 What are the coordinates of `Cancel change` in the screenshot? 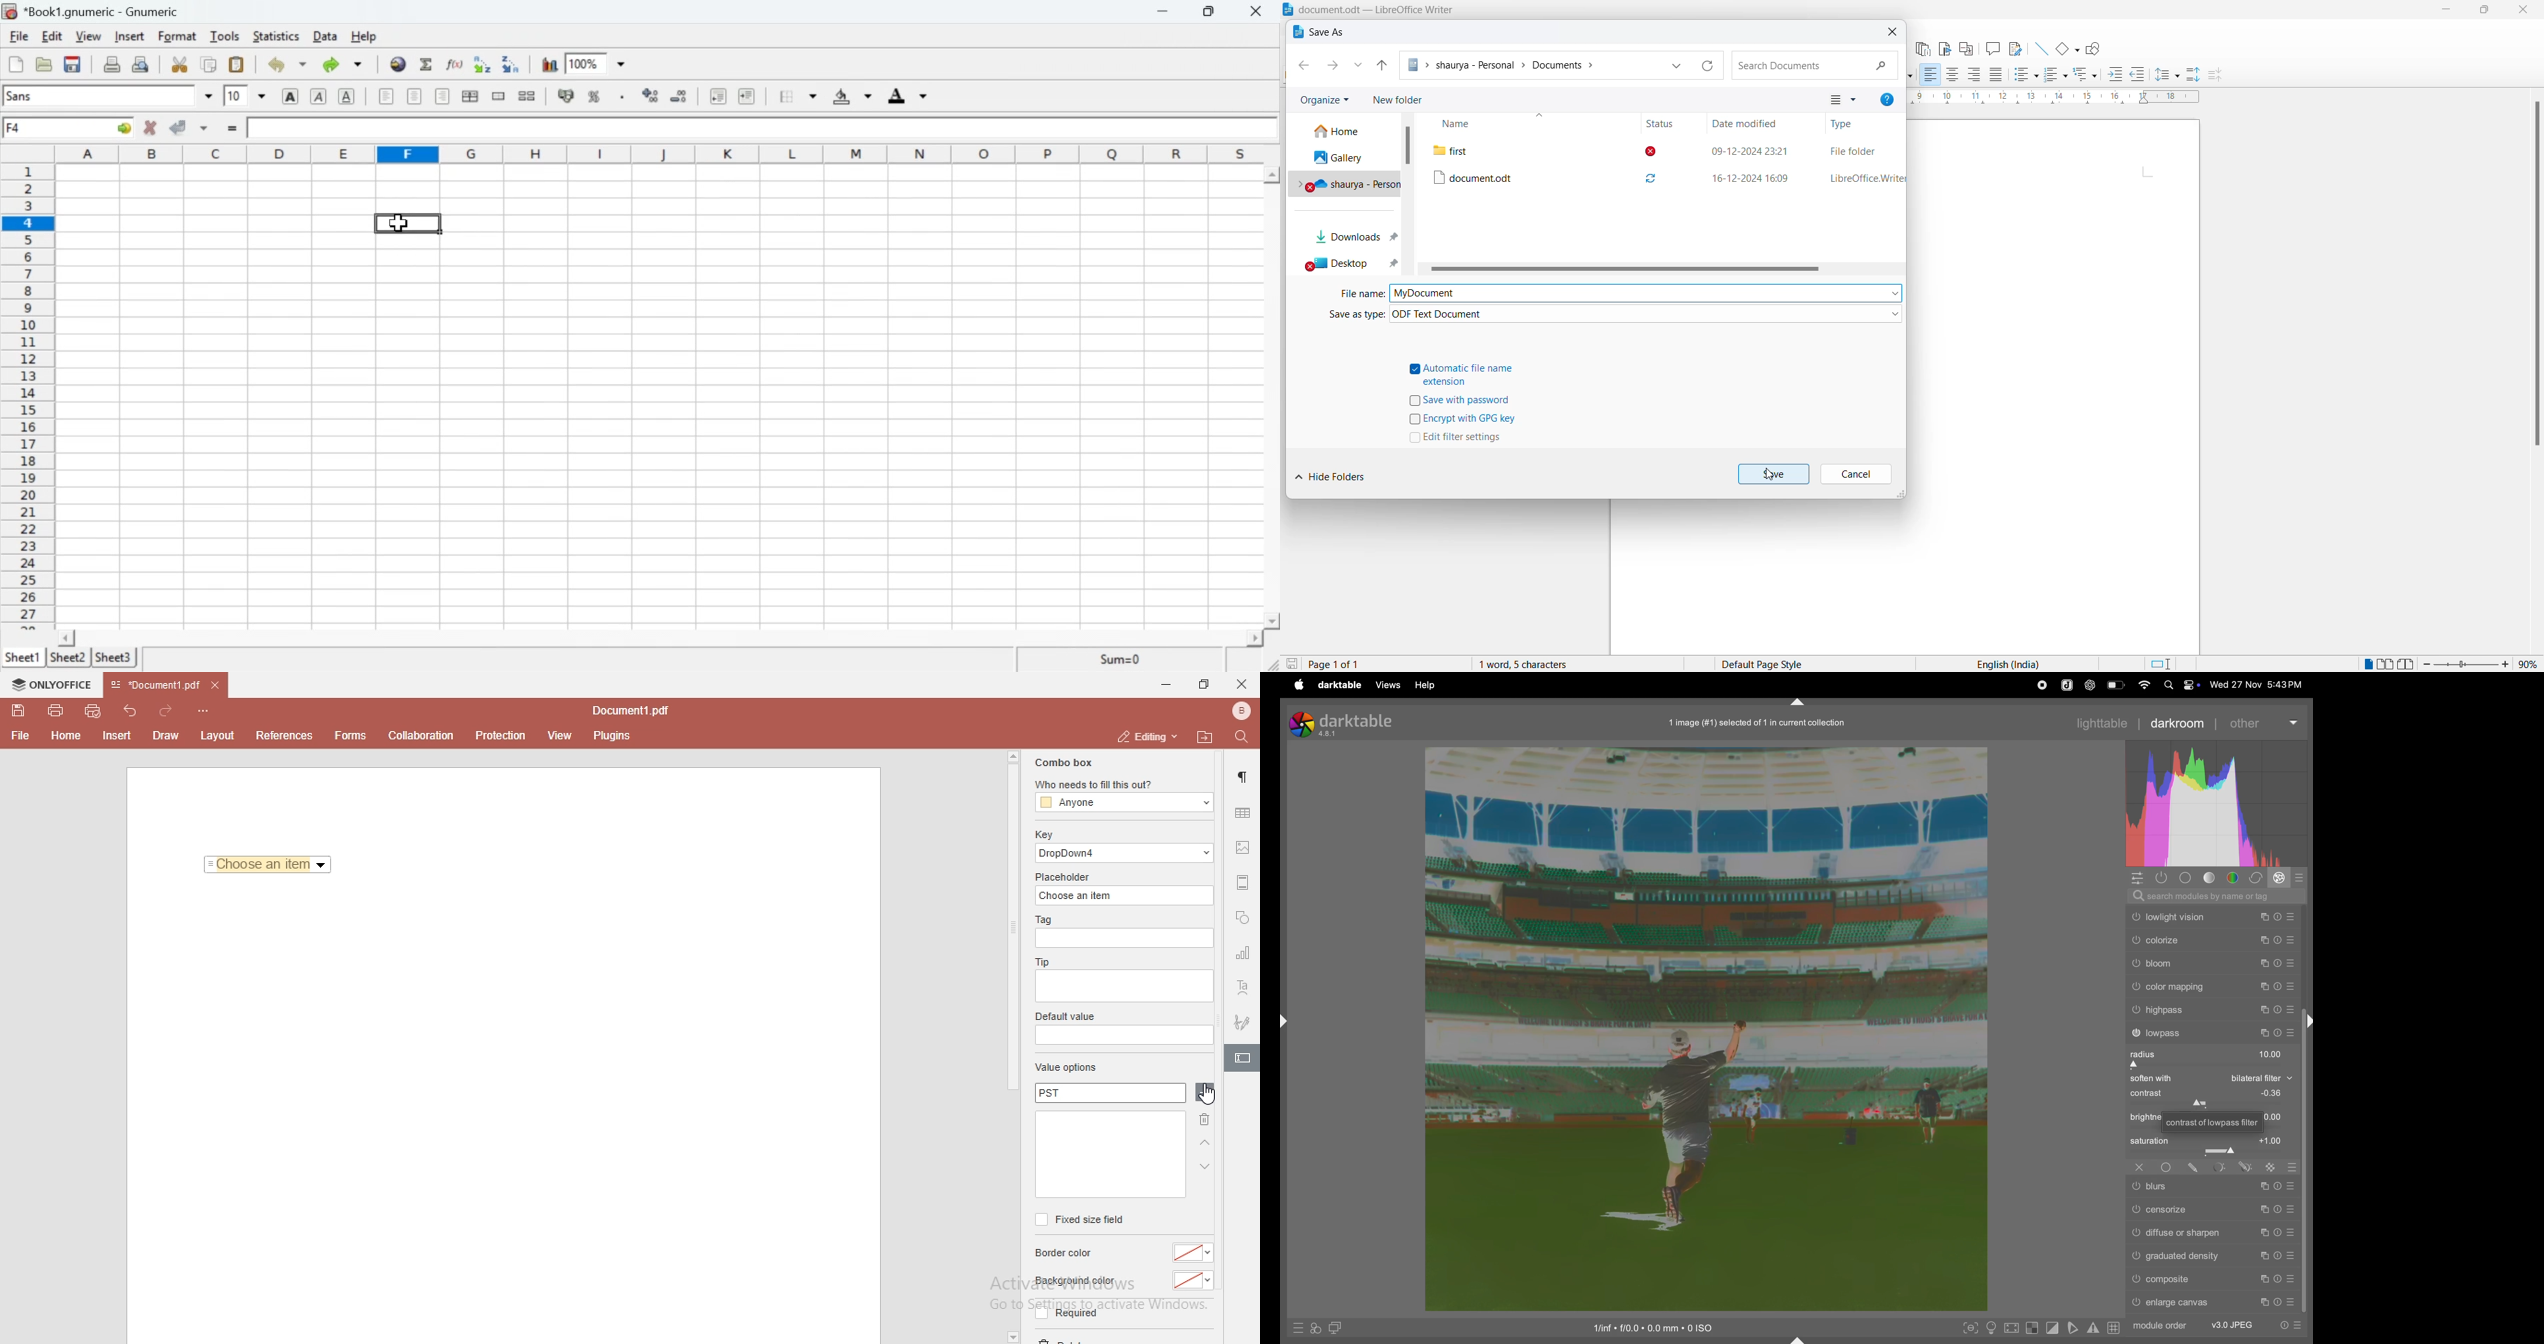 It's located at (152, 127).